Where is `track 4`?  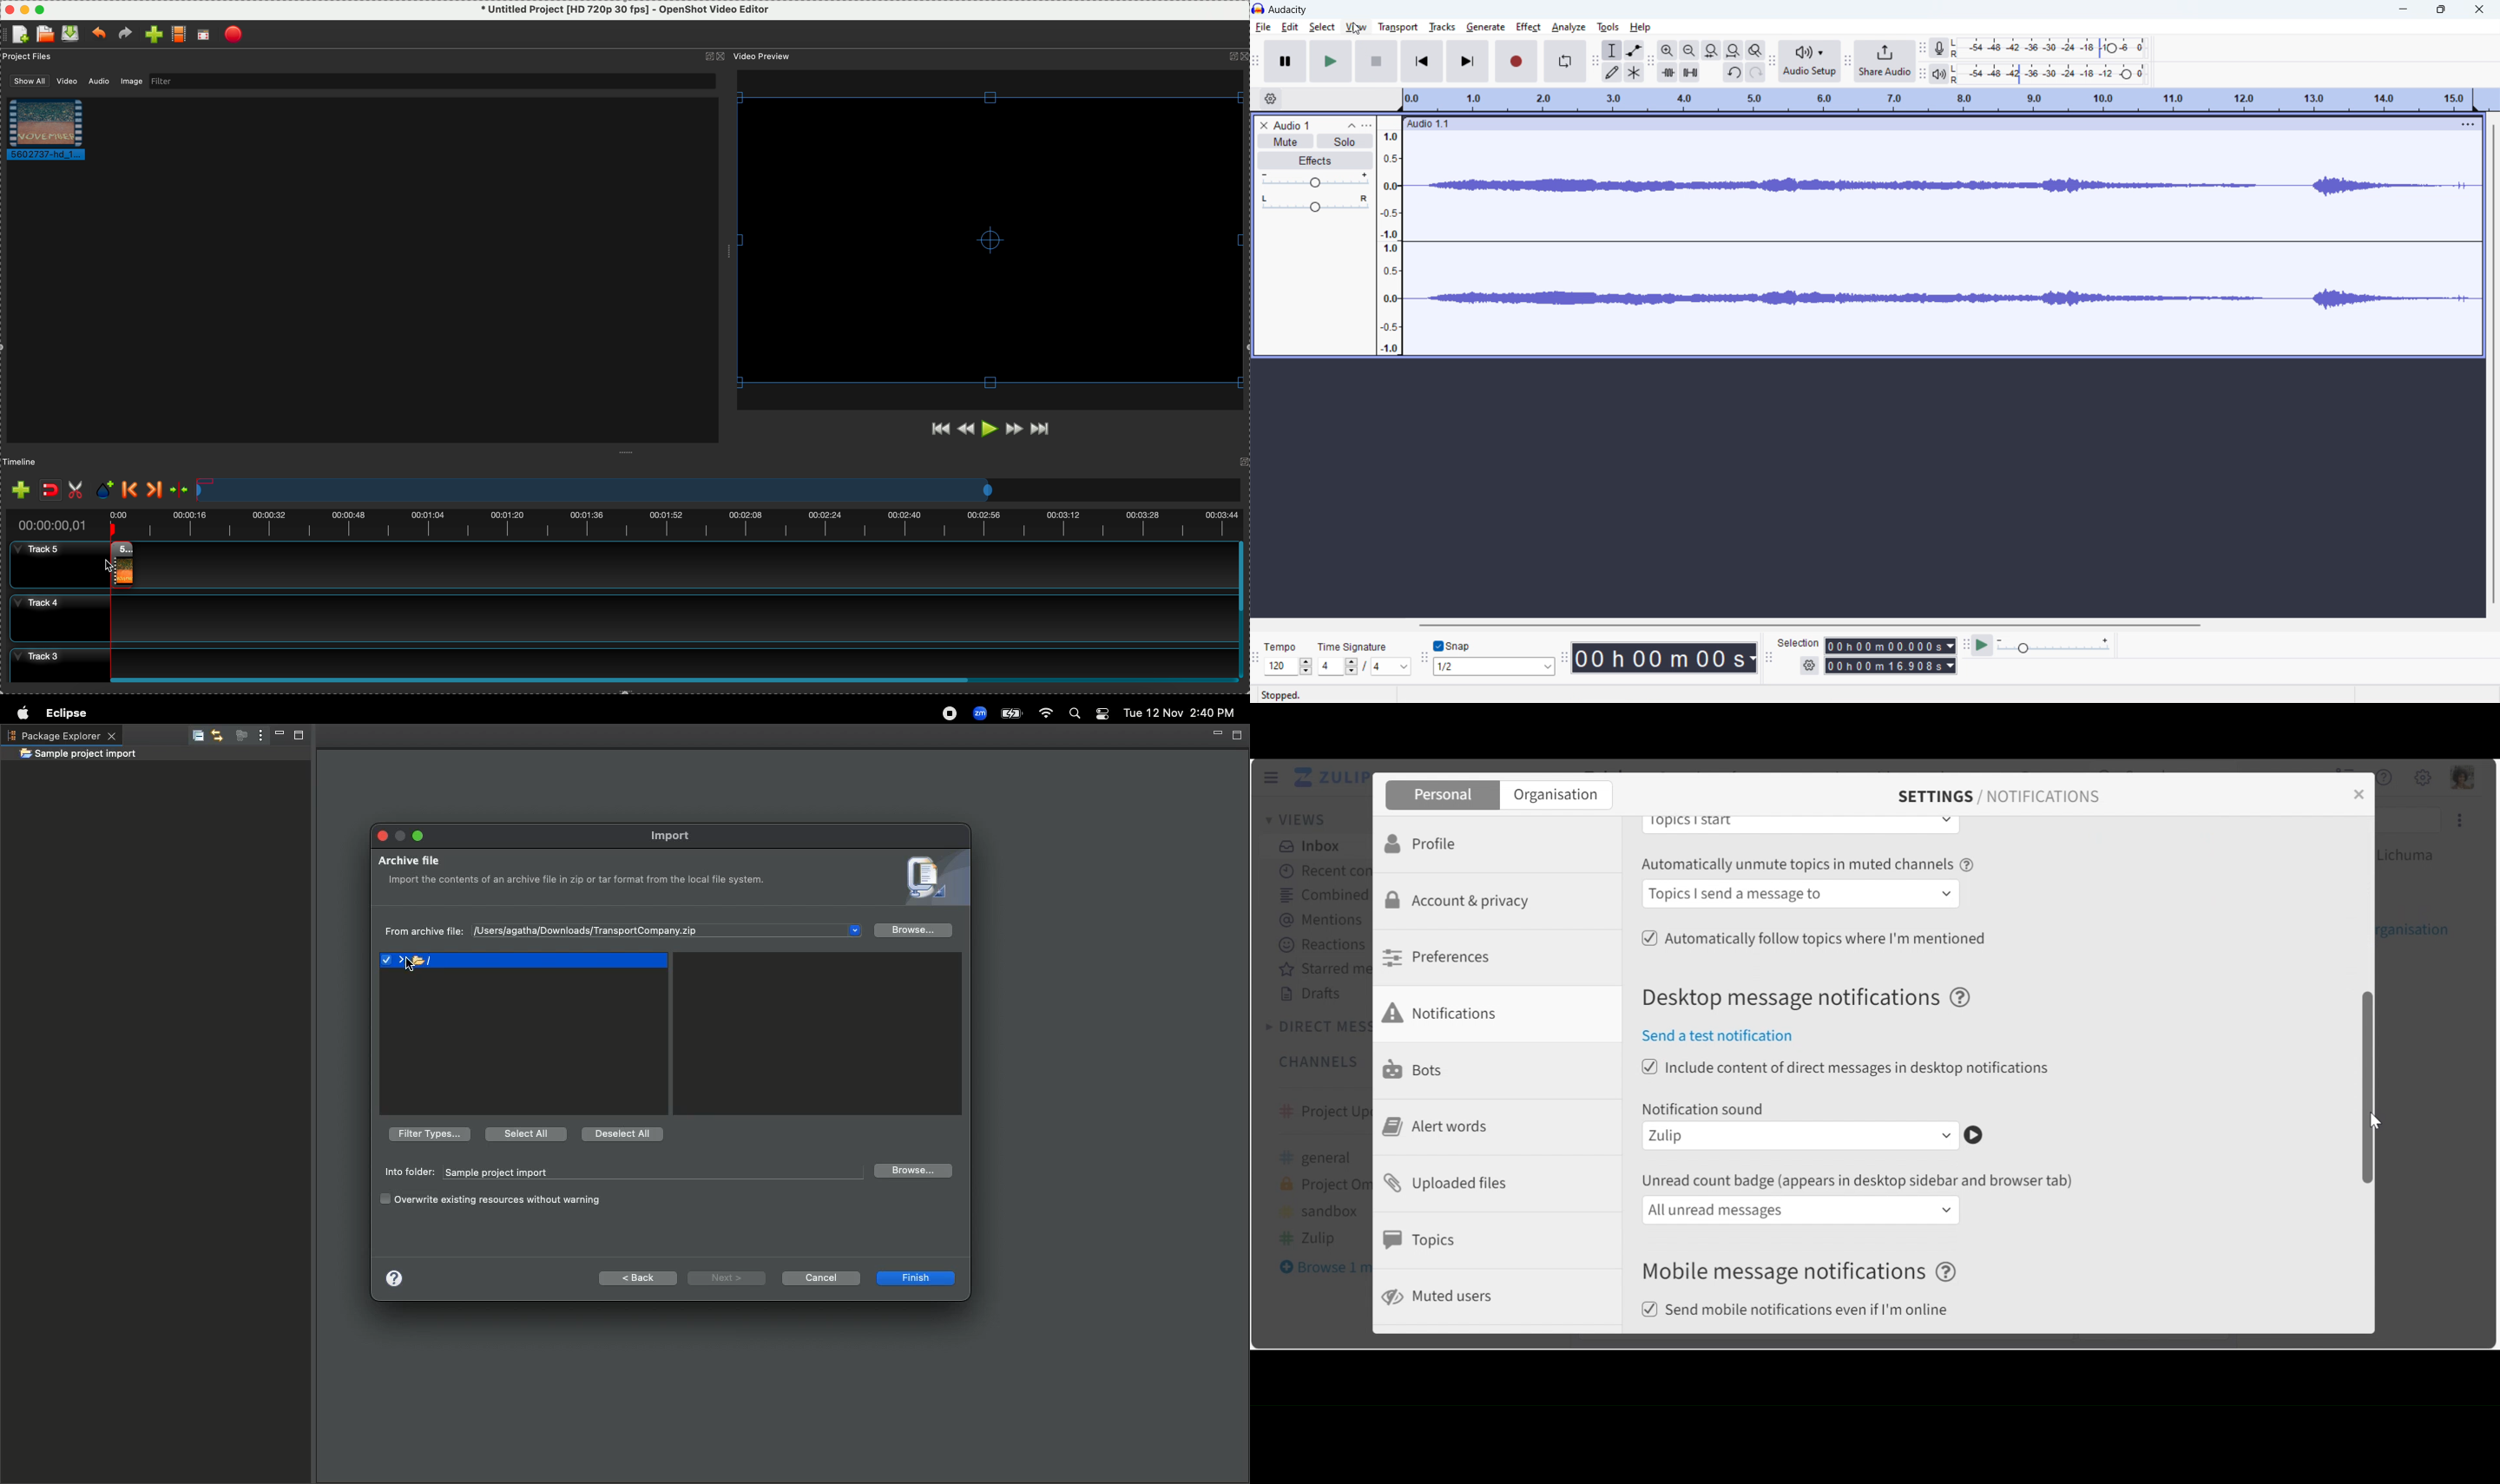 track 4 is located at coordinates (617, 619).